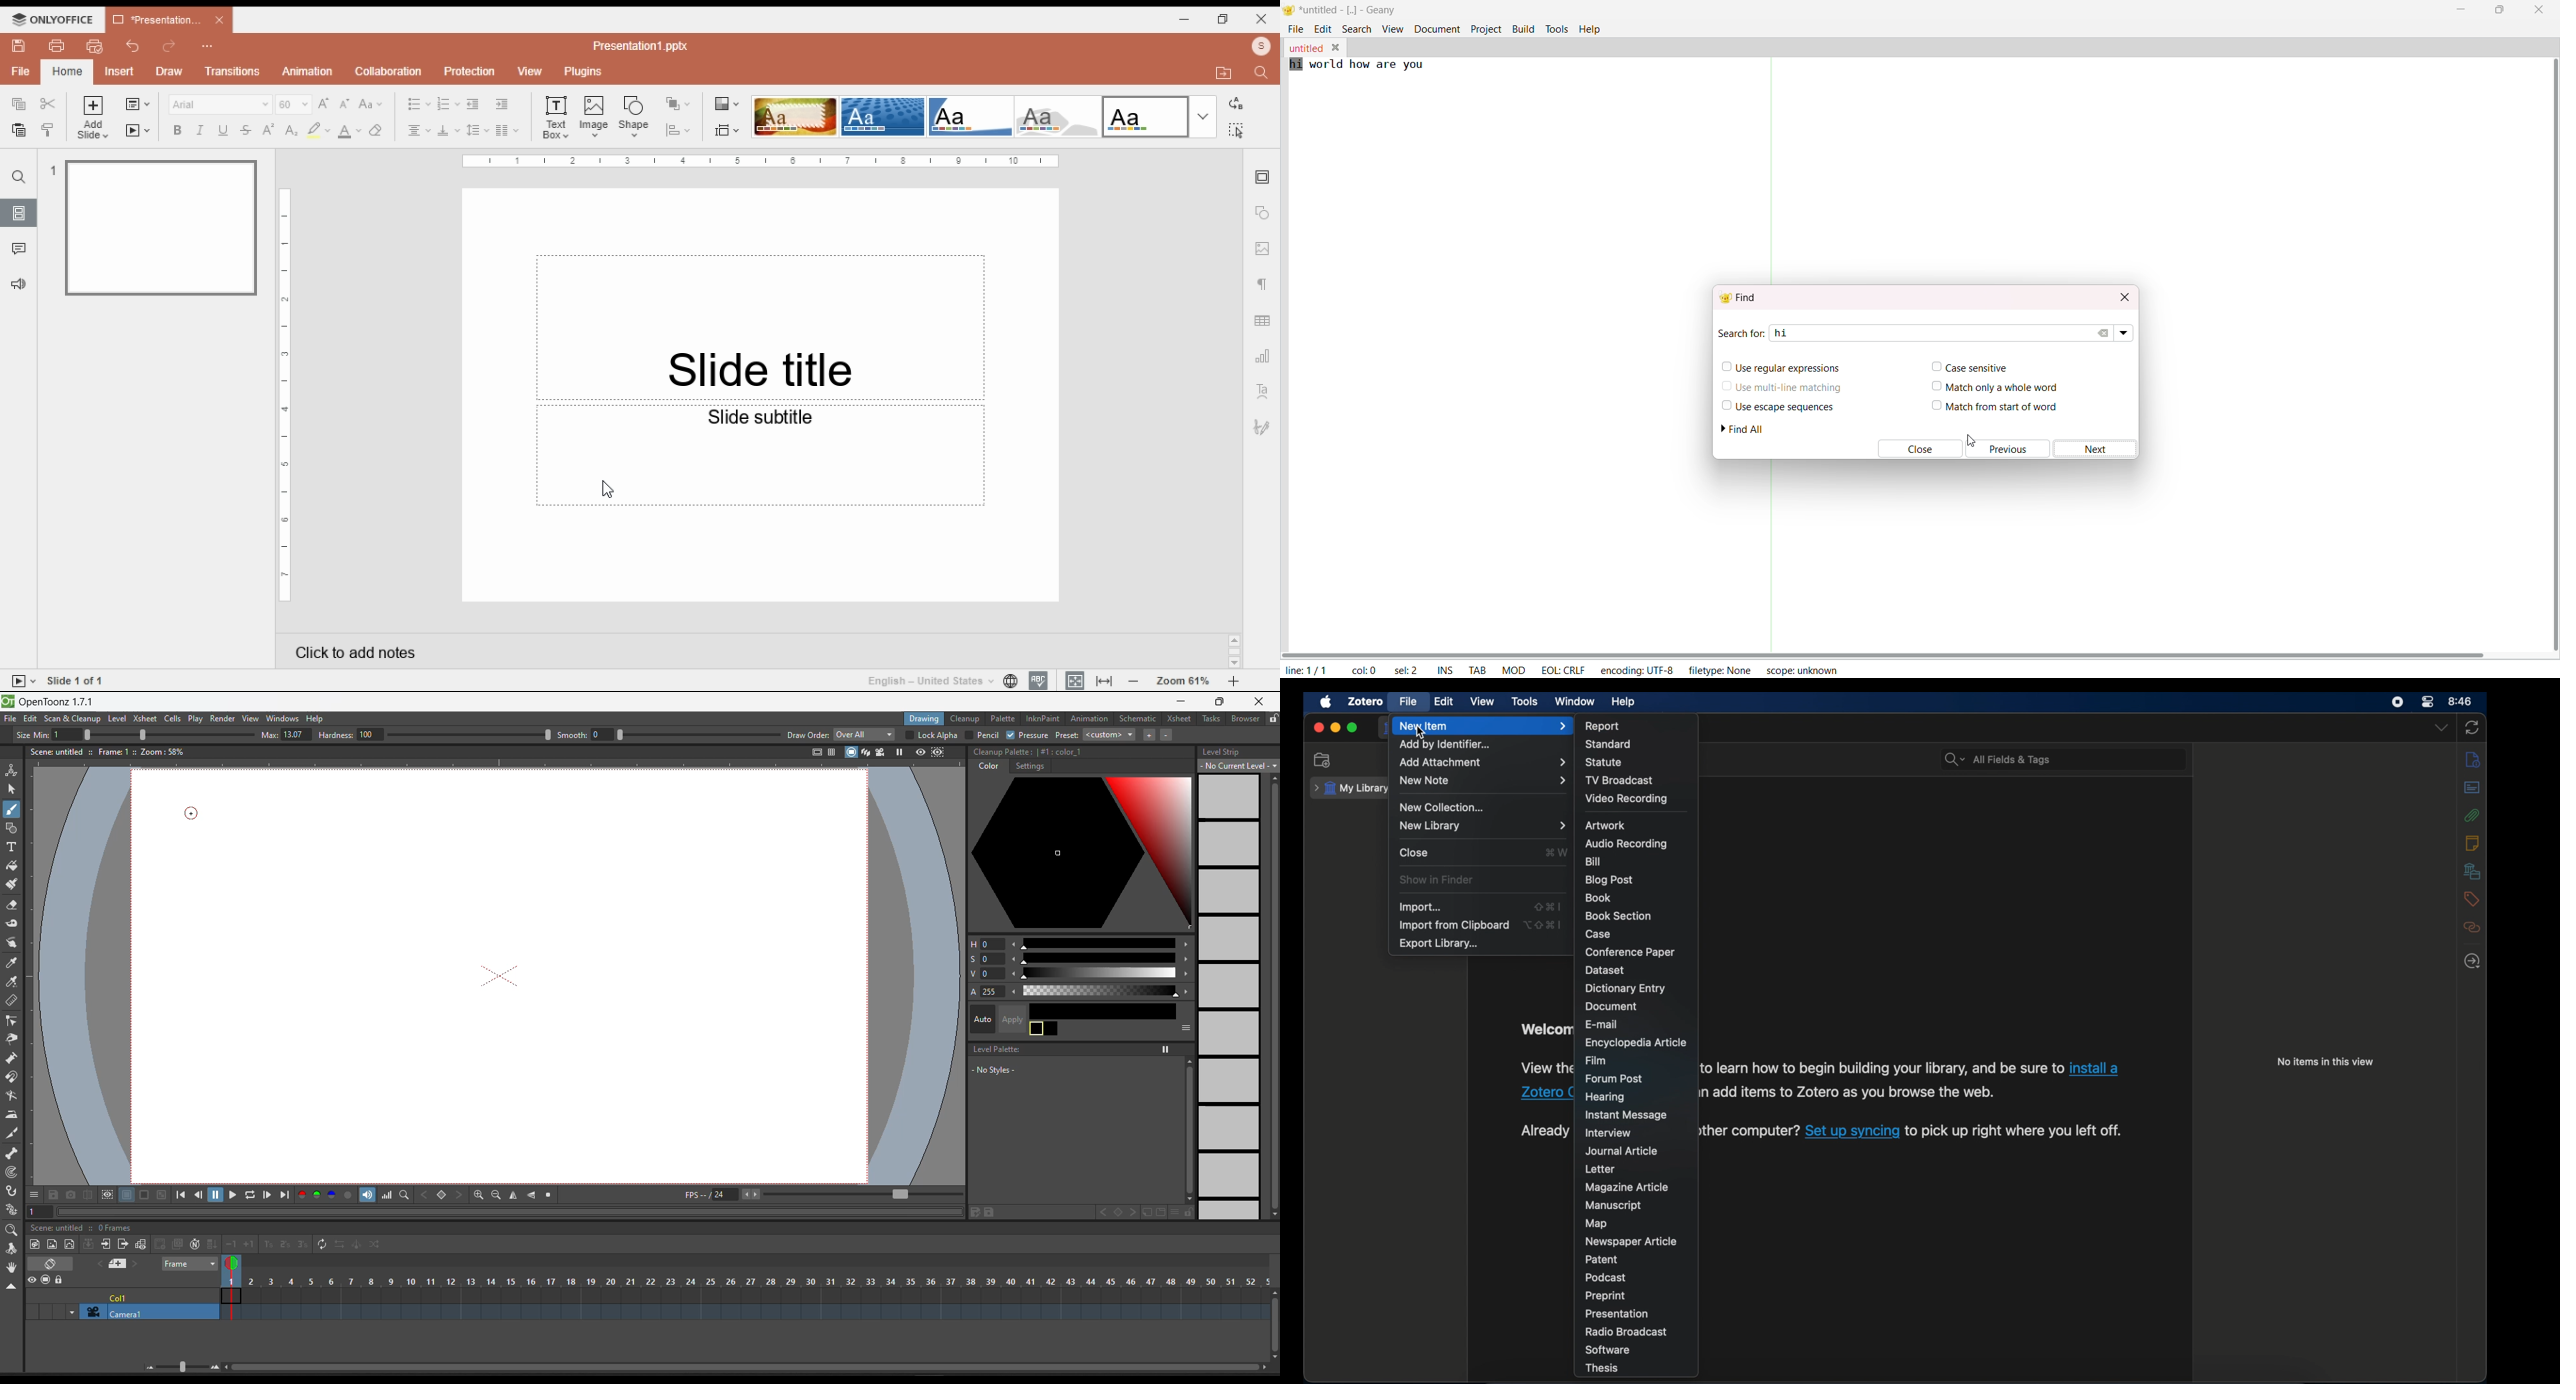 The image size is (2576, 1400). What do you see at coordinates (1318, 727) in the screenshot?
I see `close` at bounding box center [1318, 727].